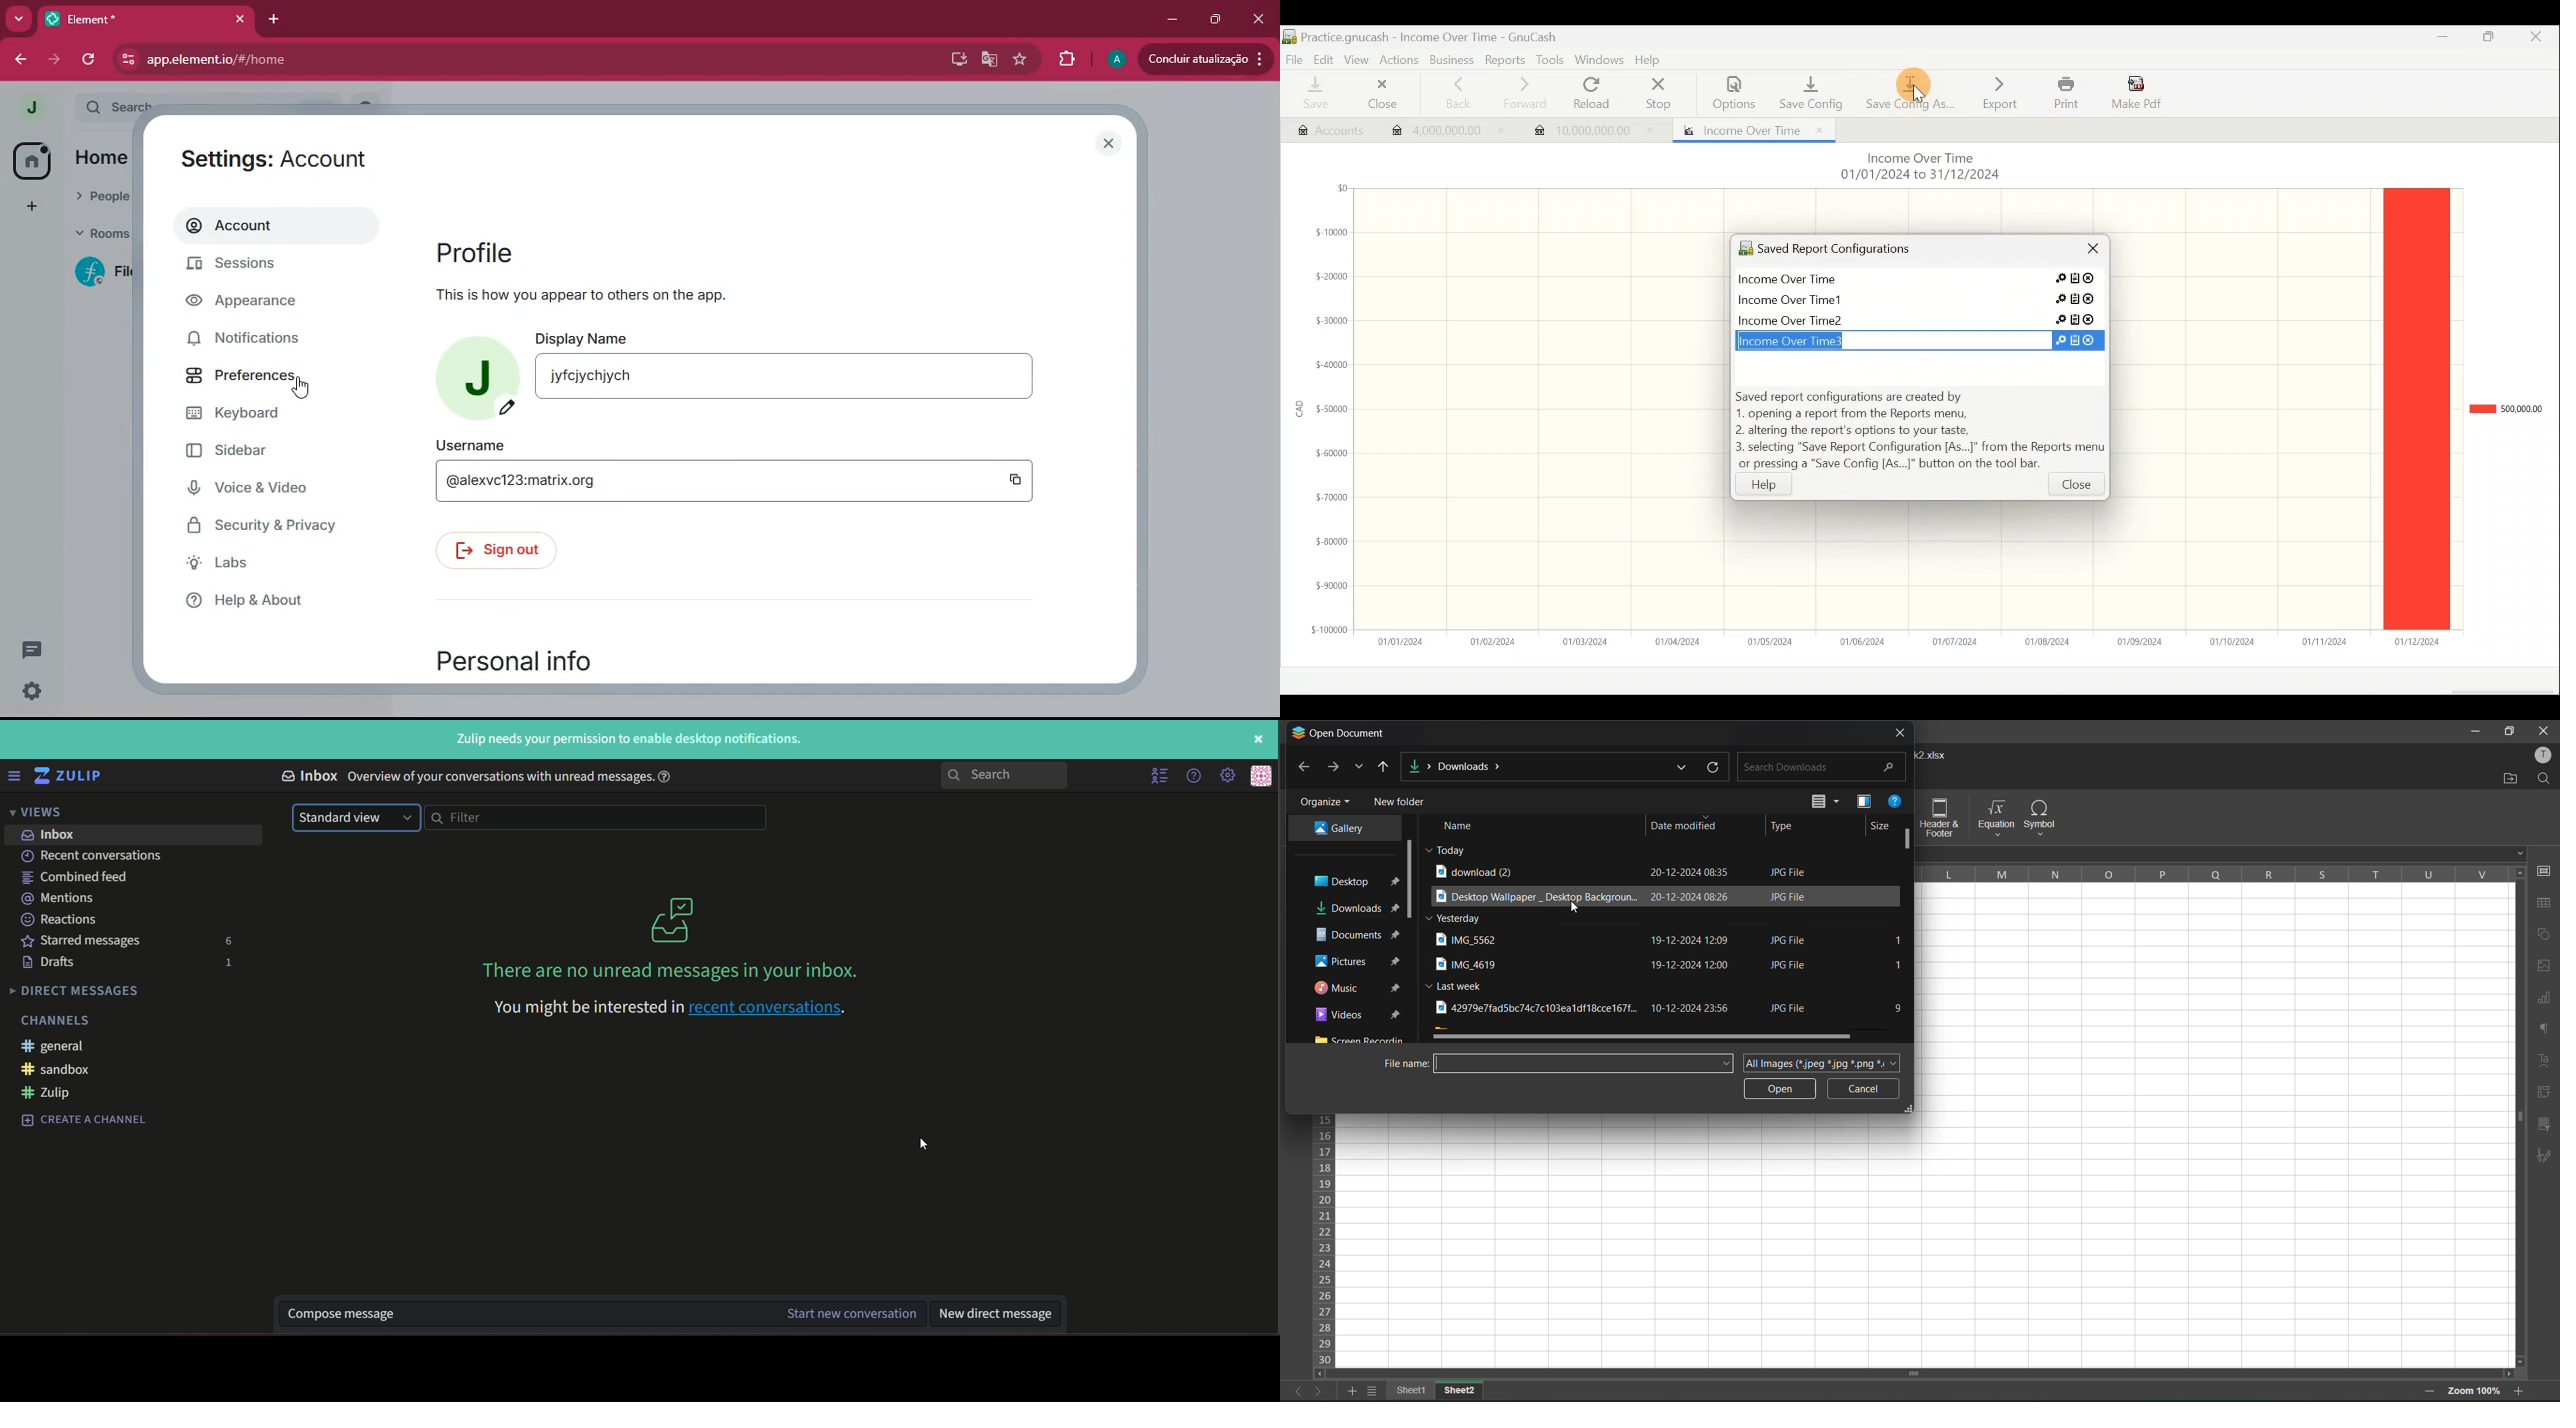  What do you see at coordinates (1202, 60) in the screenshot?
I see `conduir atualizacao` at bounding box center [1202, 60].